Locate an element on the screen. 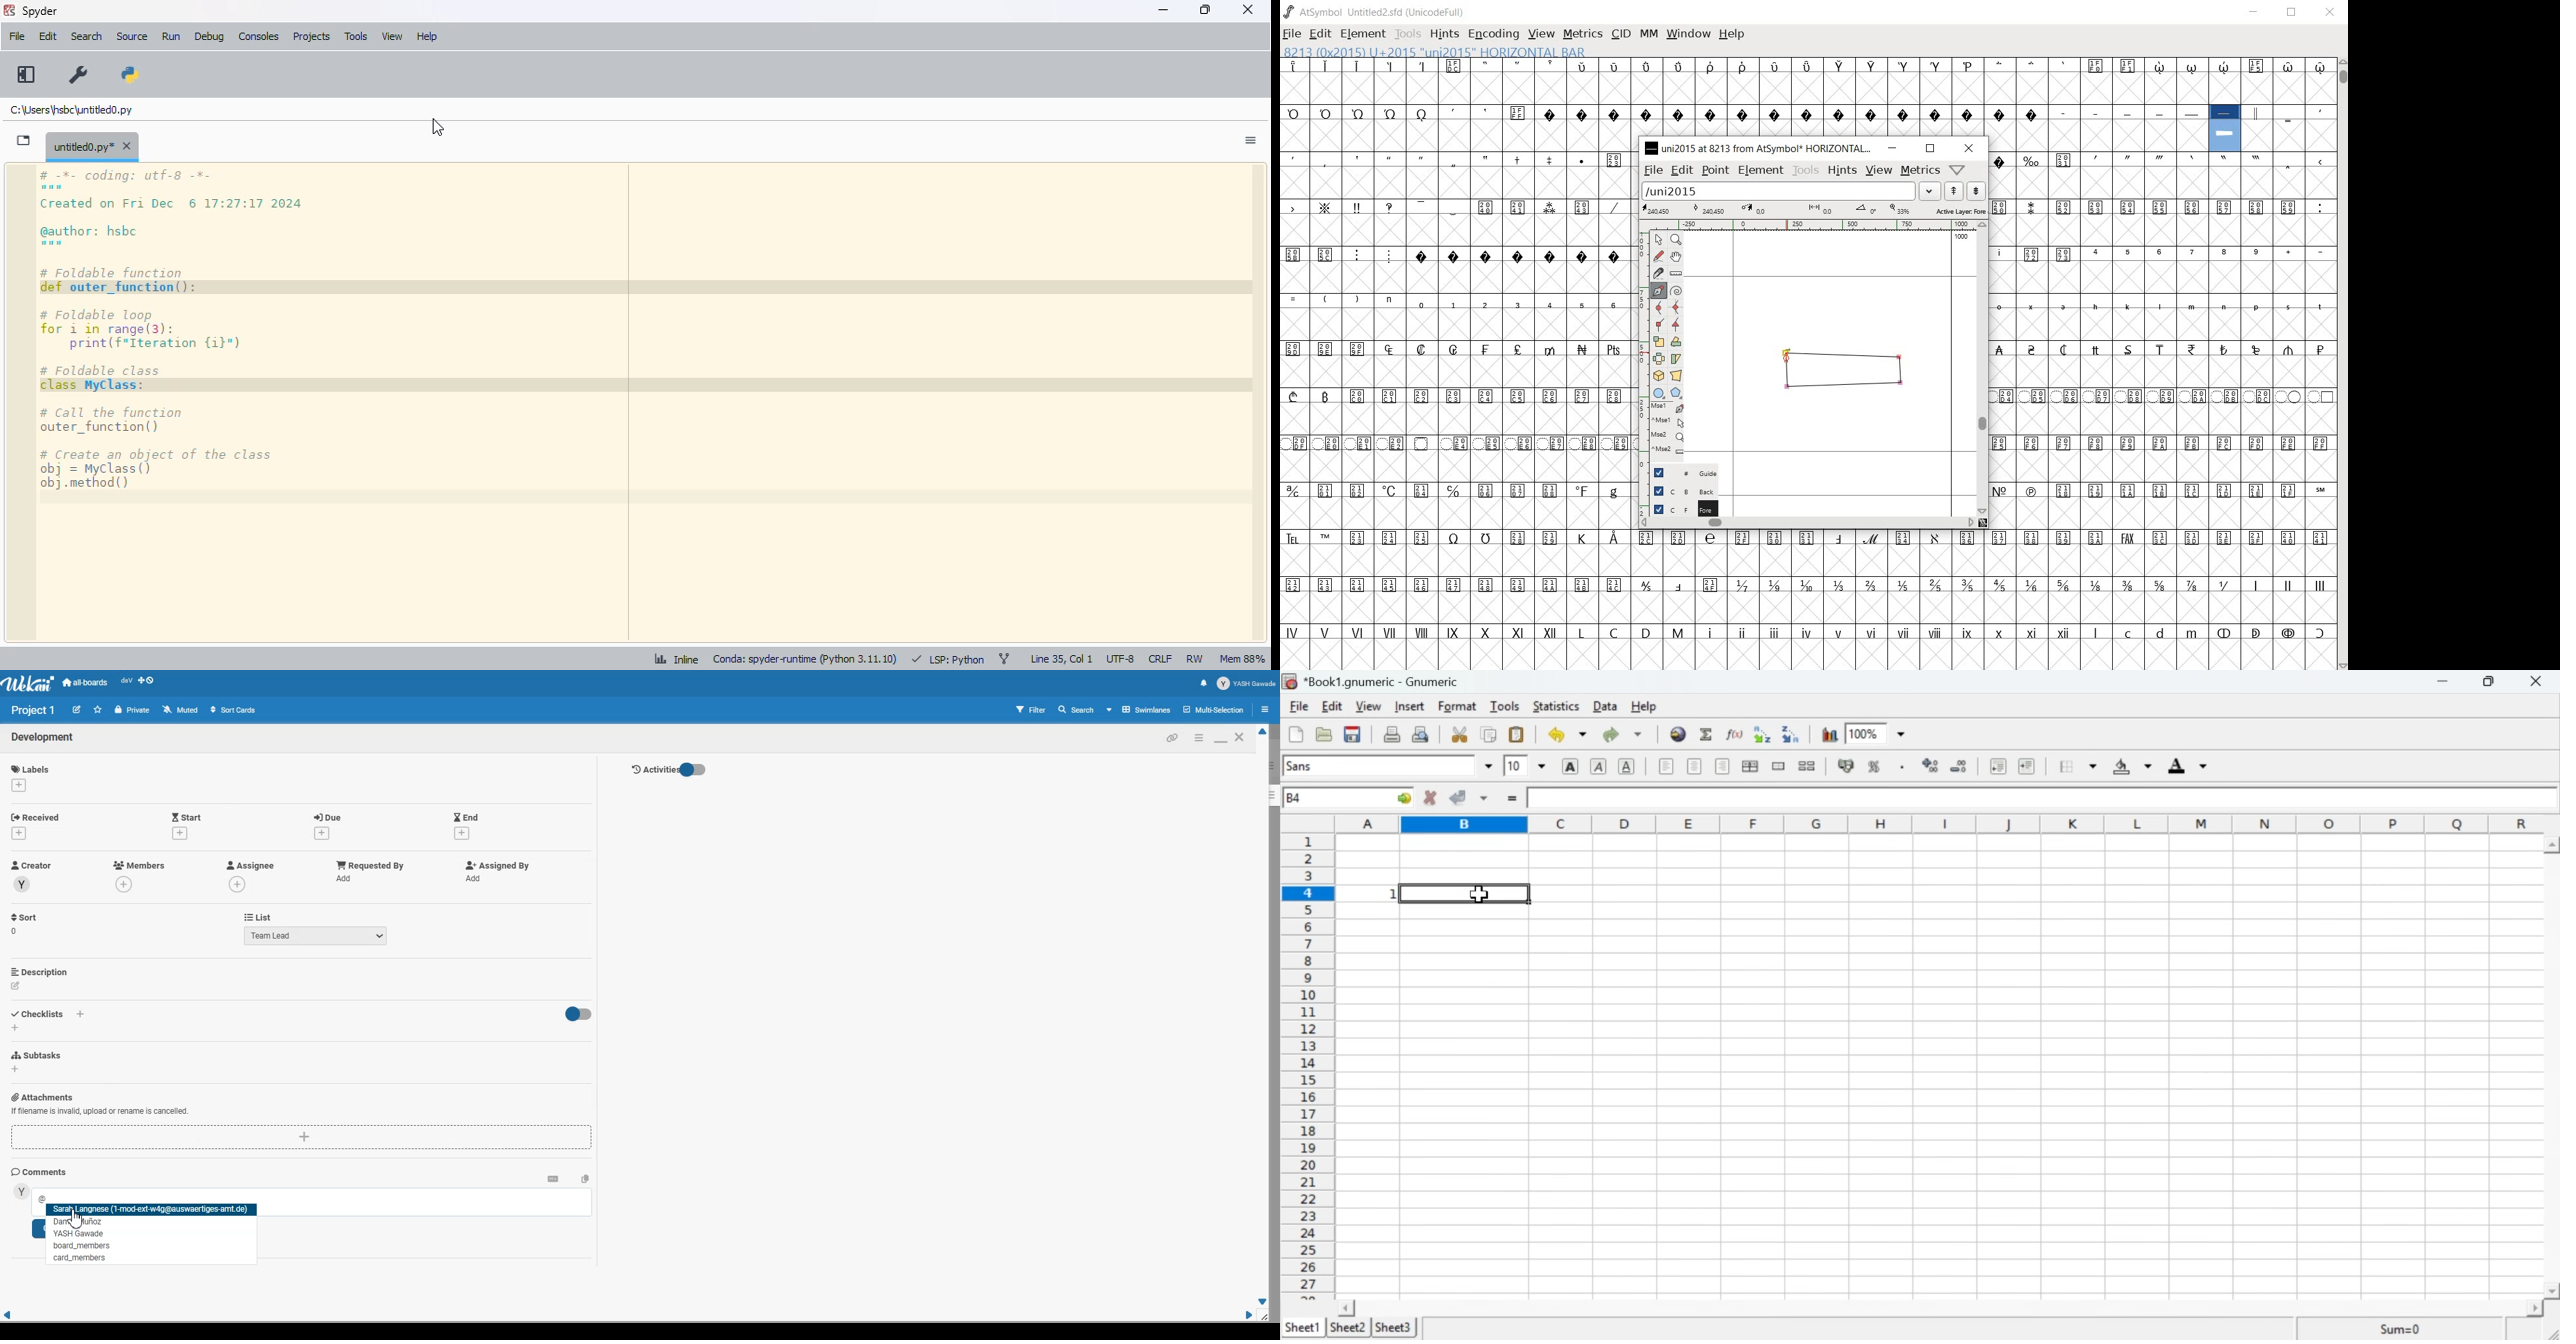 This screenshot has width=2576, height=1344. minimize is located at coordinates (1164, 10).